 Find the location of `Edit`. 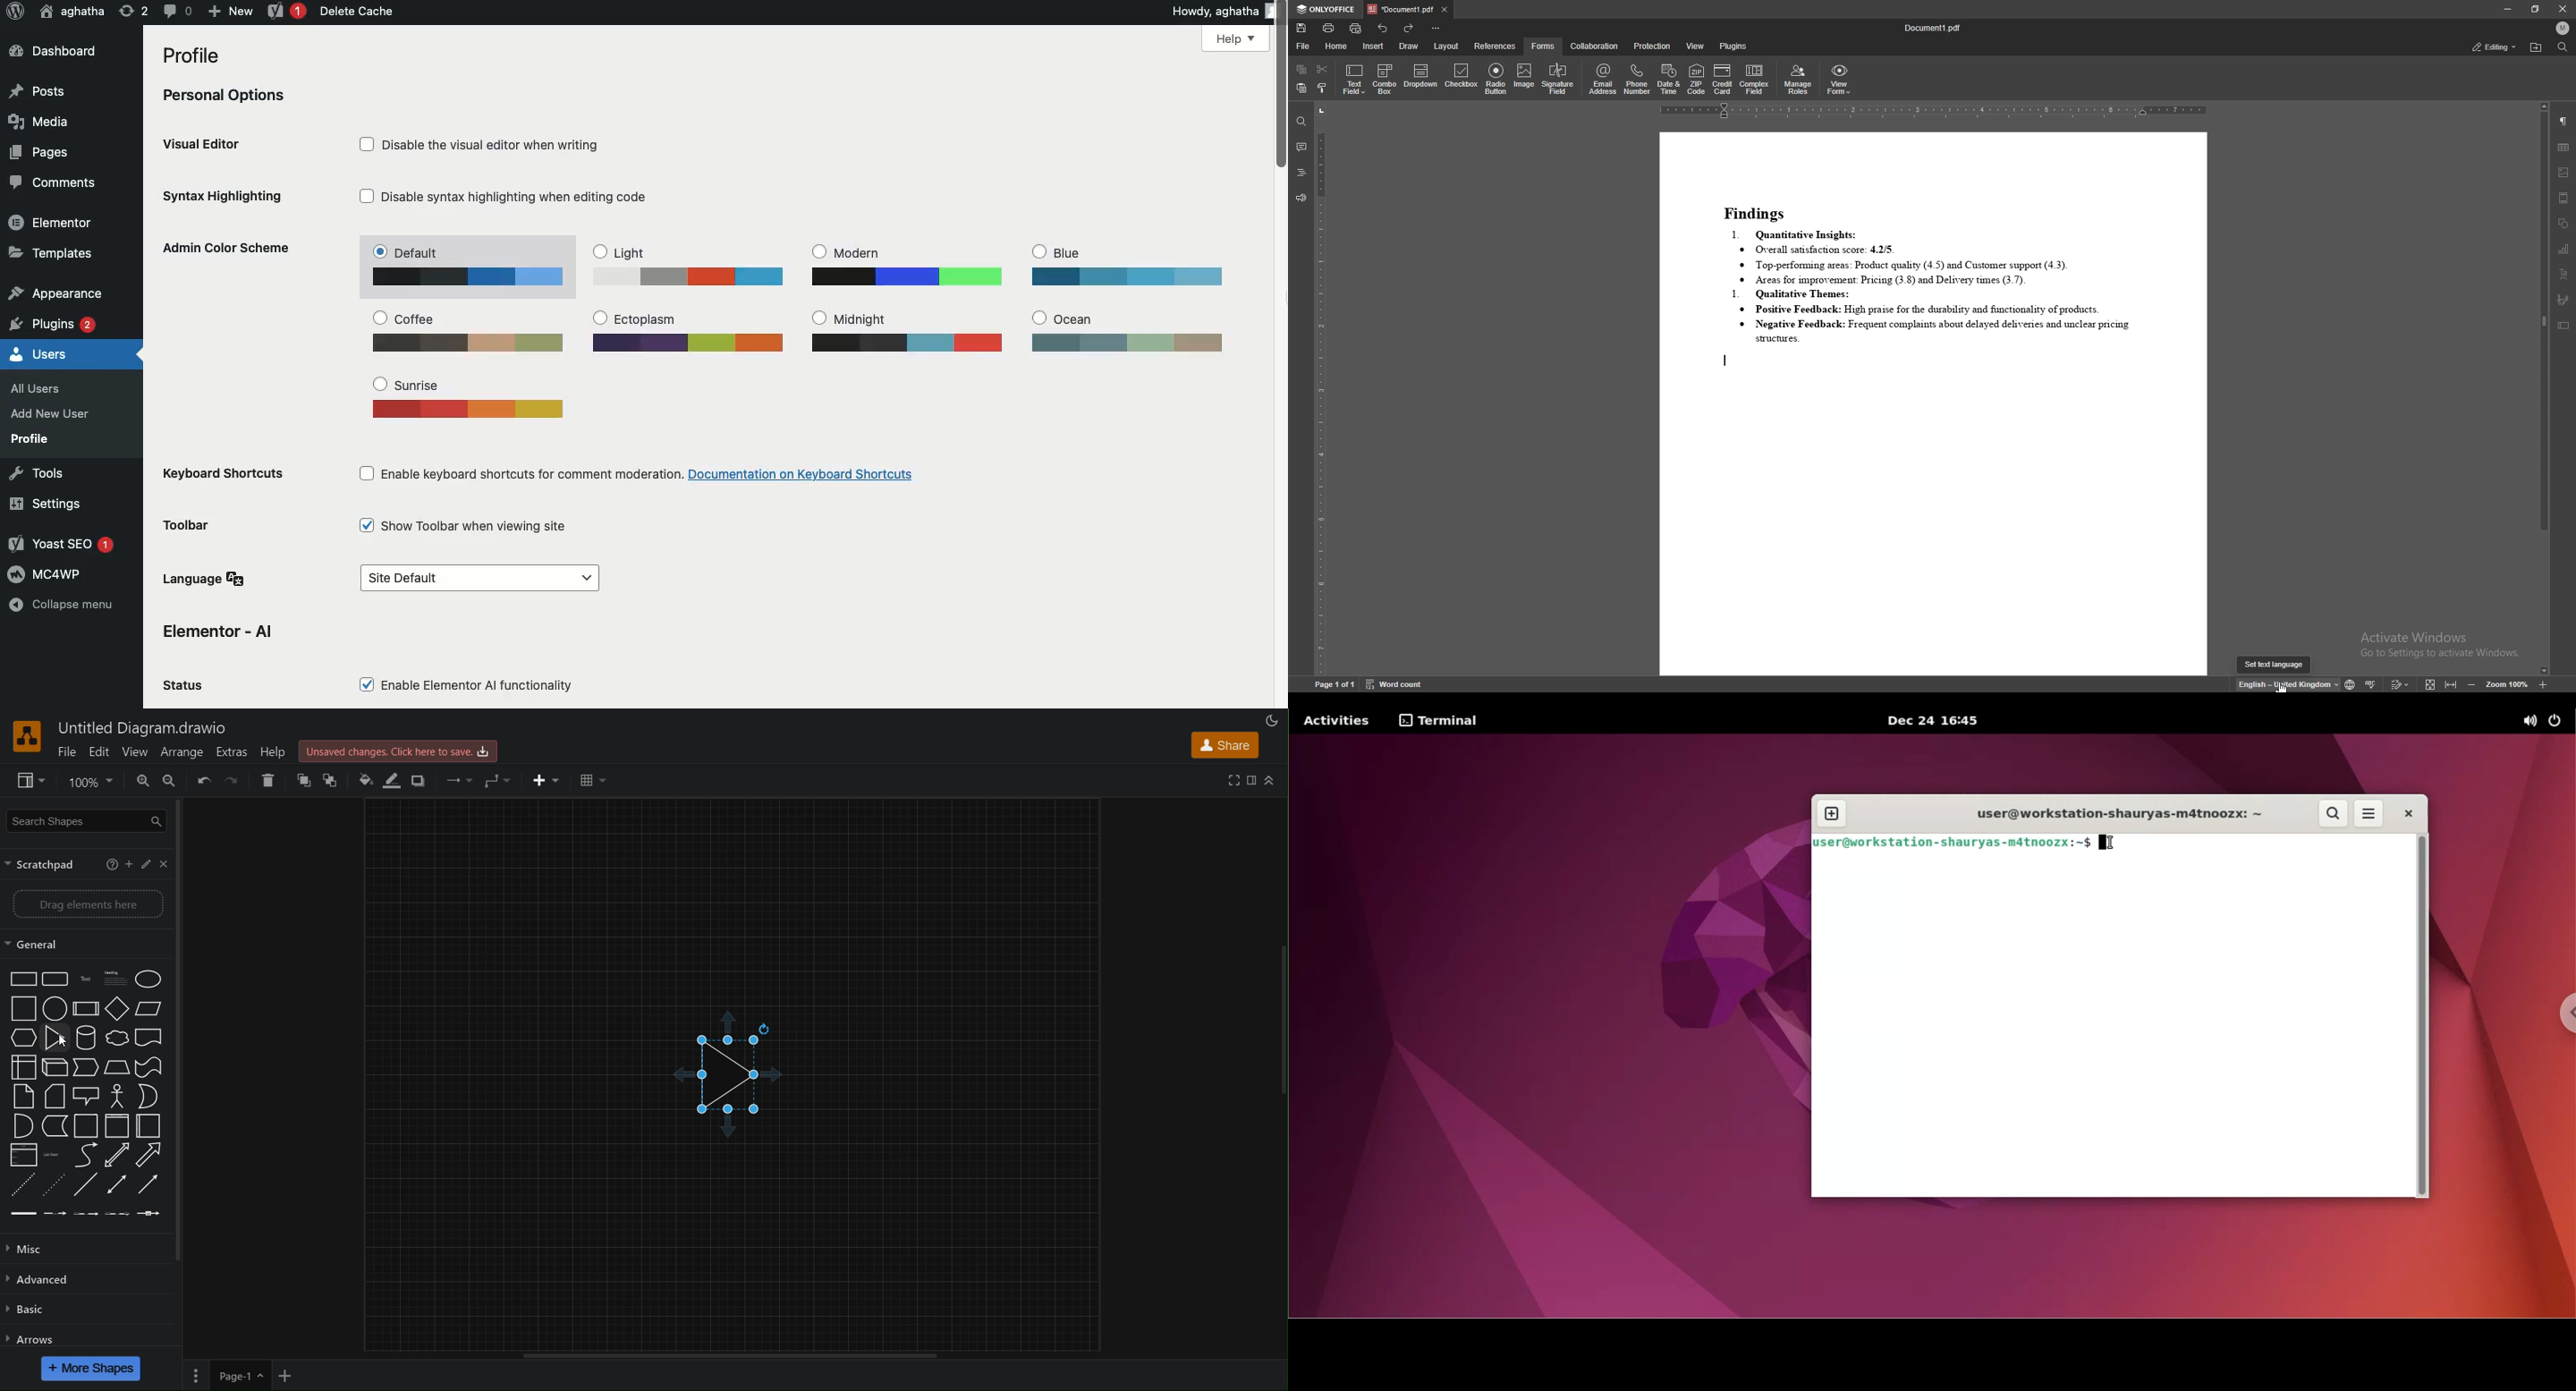

Edit is located at coordinates (100, 749).